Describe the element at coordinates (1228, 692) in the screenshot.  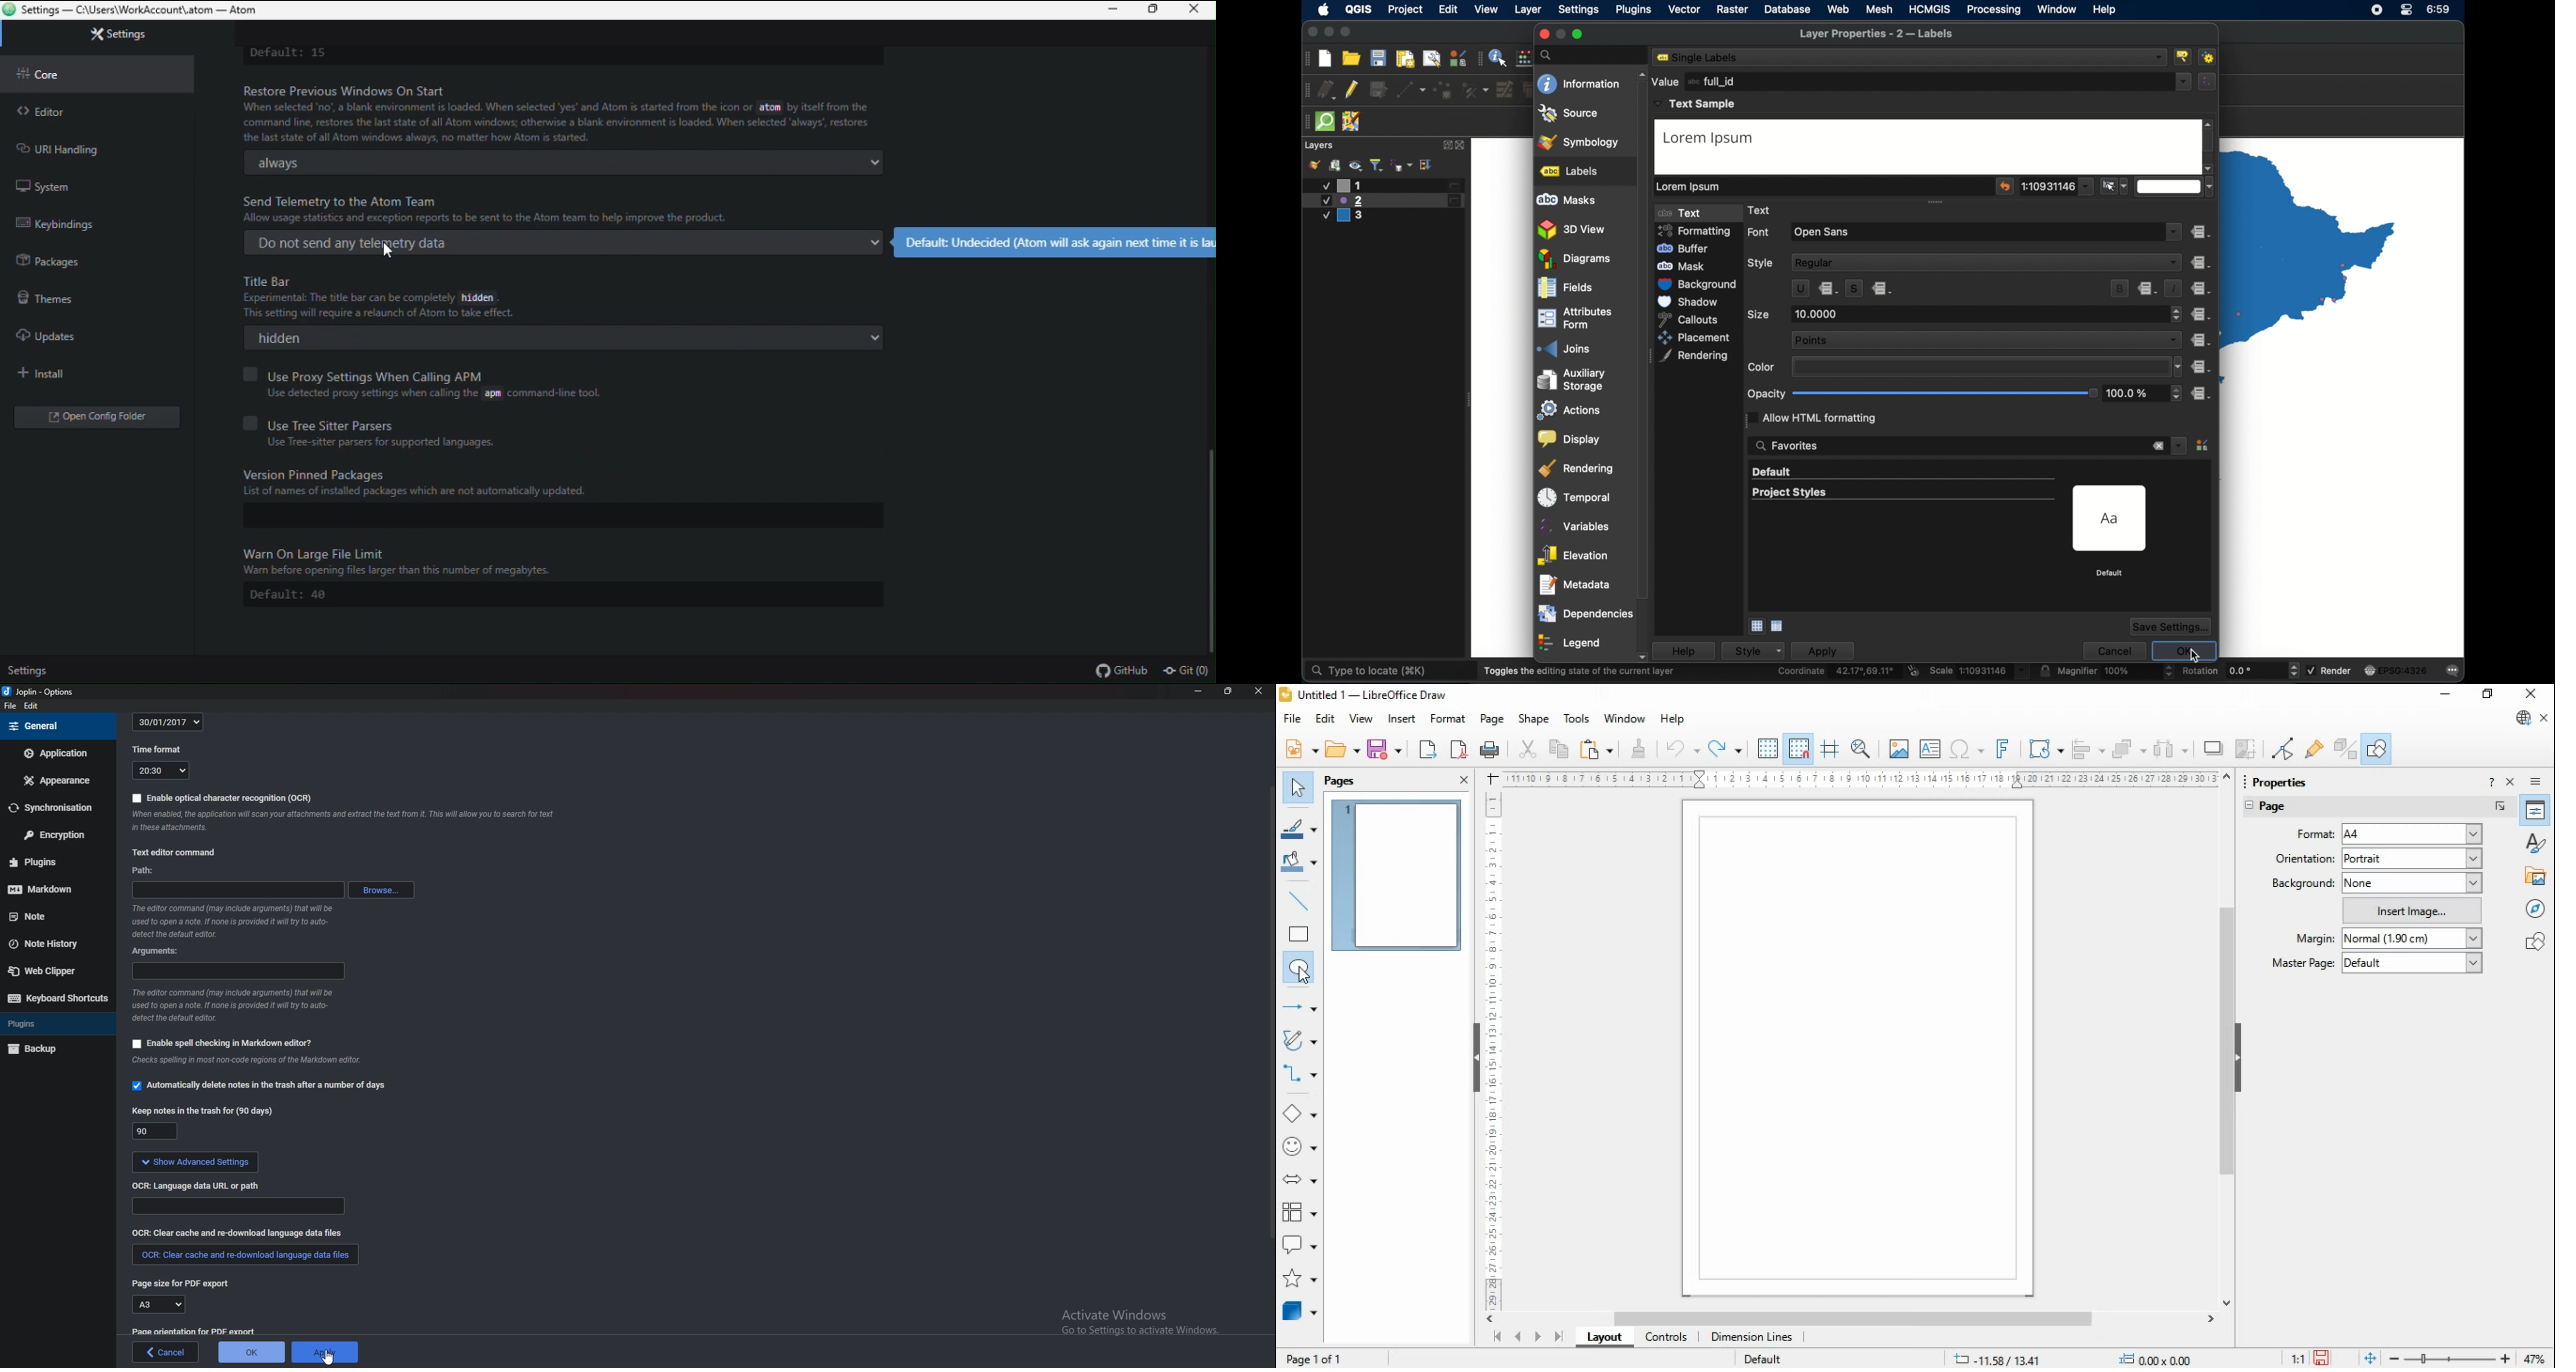
I see `Resize` at that location.